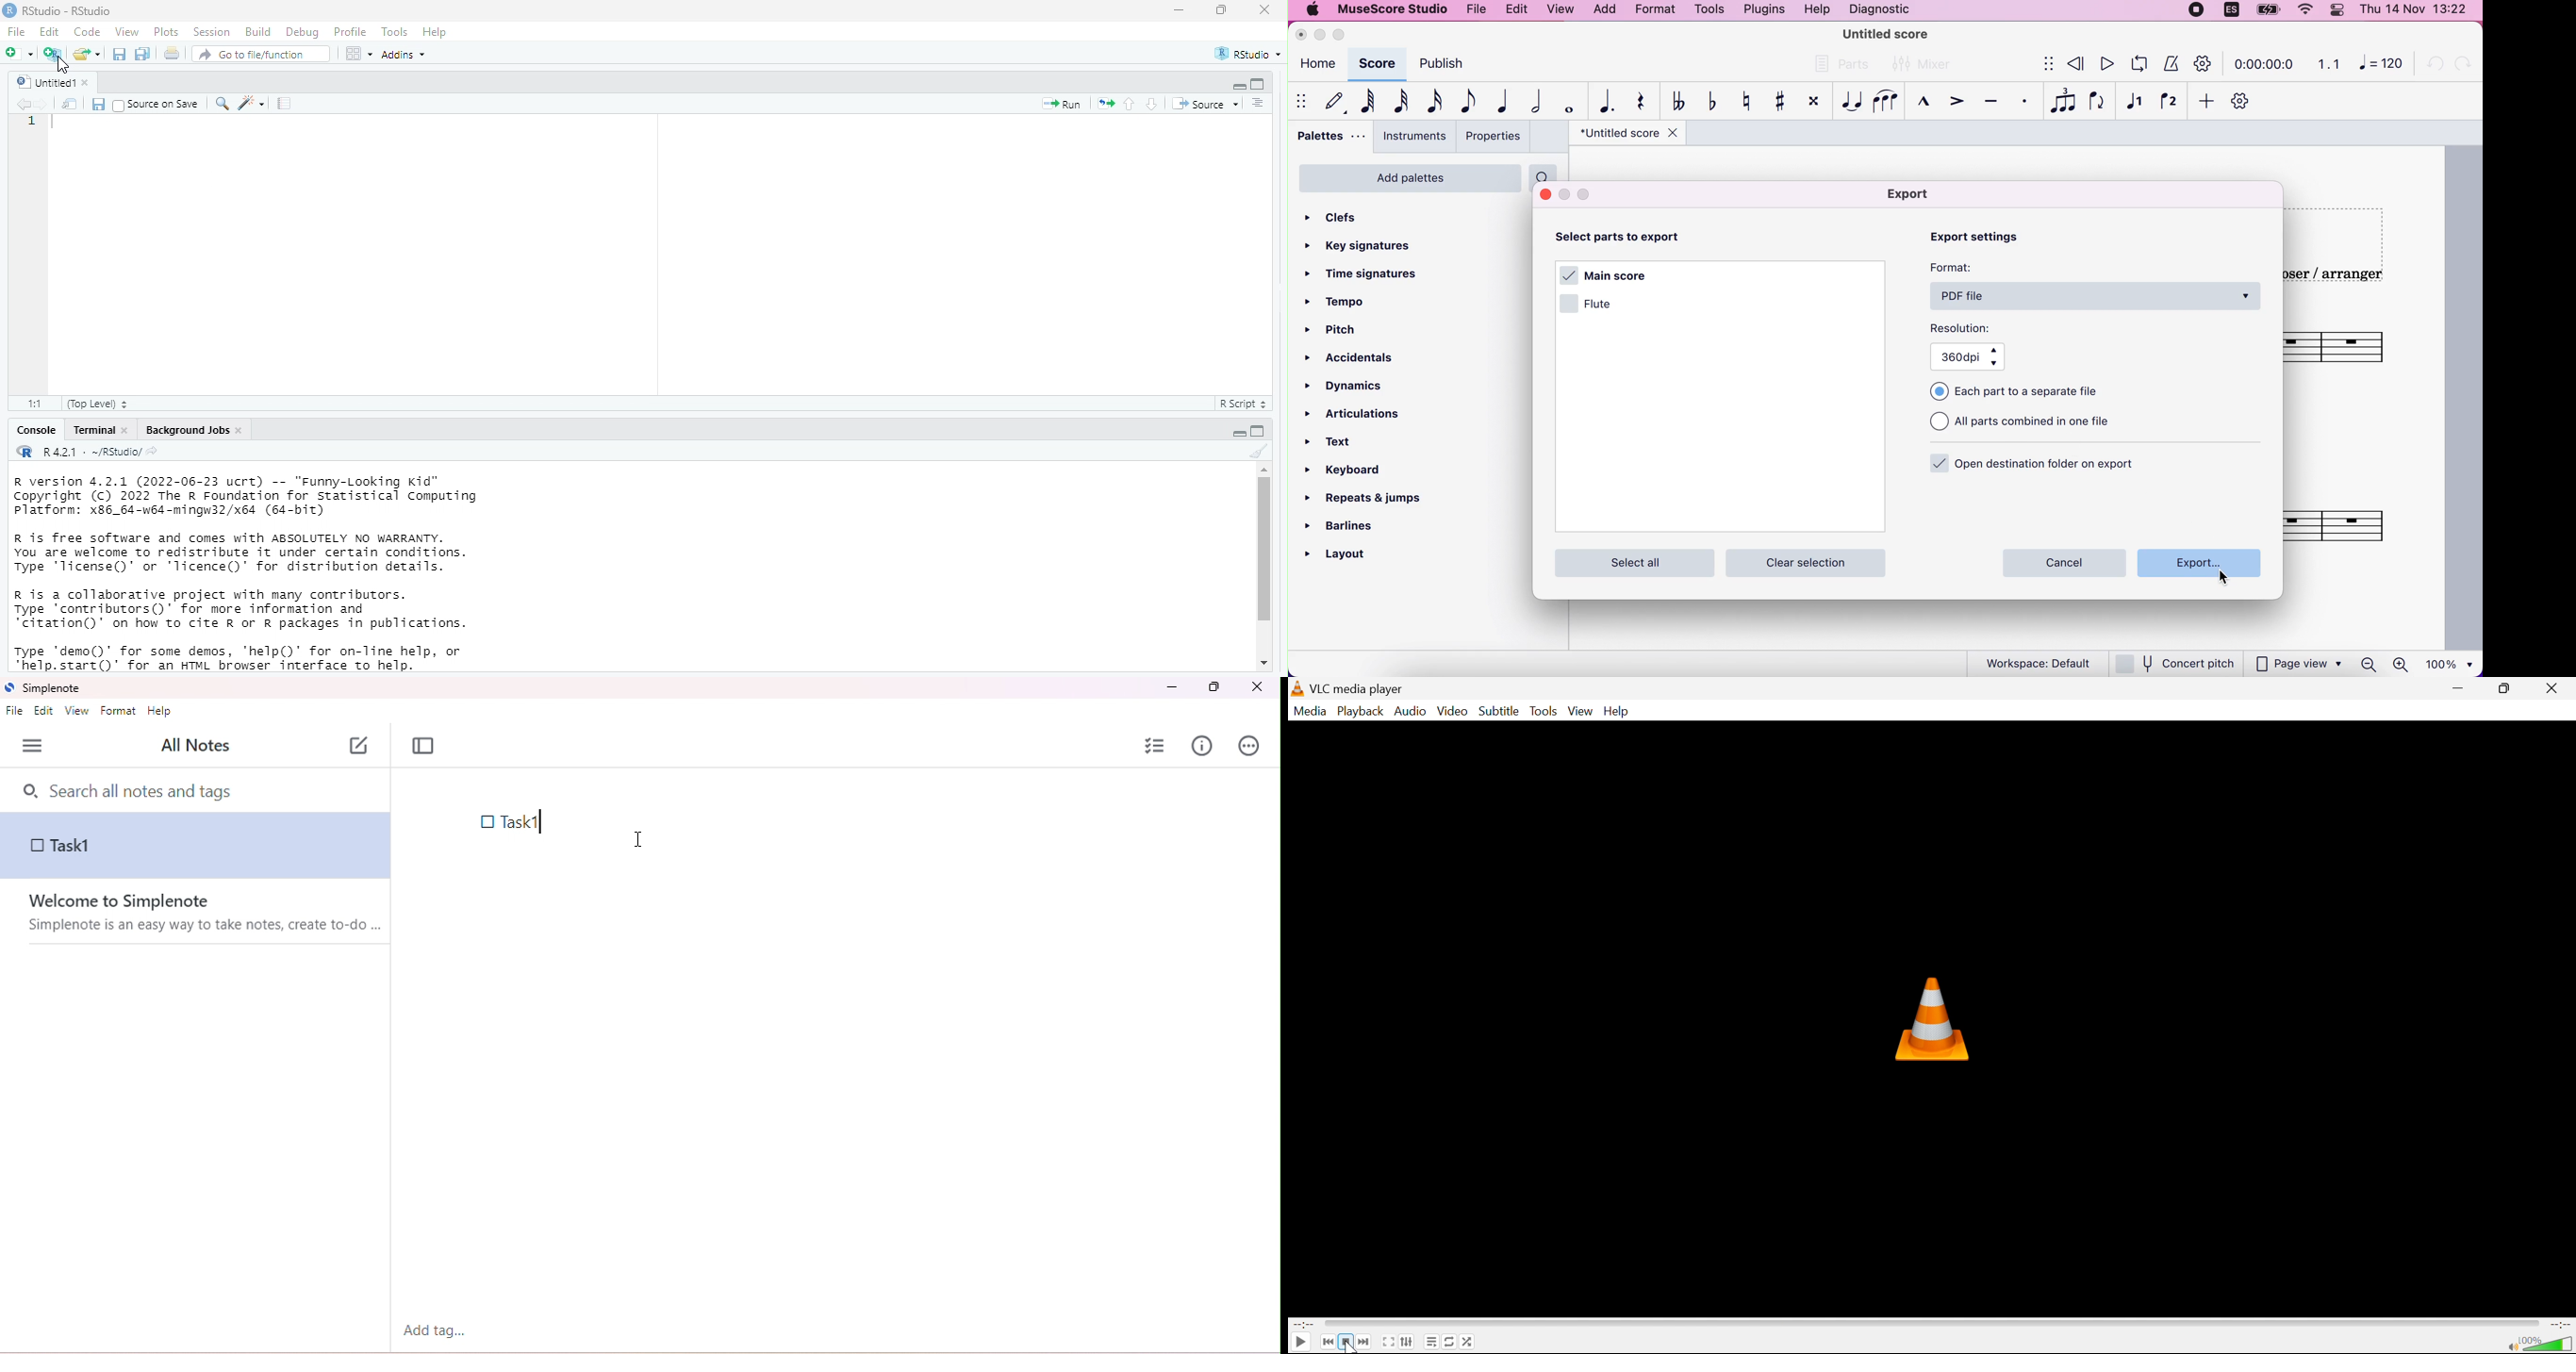  I want to click on maximize, so click(1265, 81).